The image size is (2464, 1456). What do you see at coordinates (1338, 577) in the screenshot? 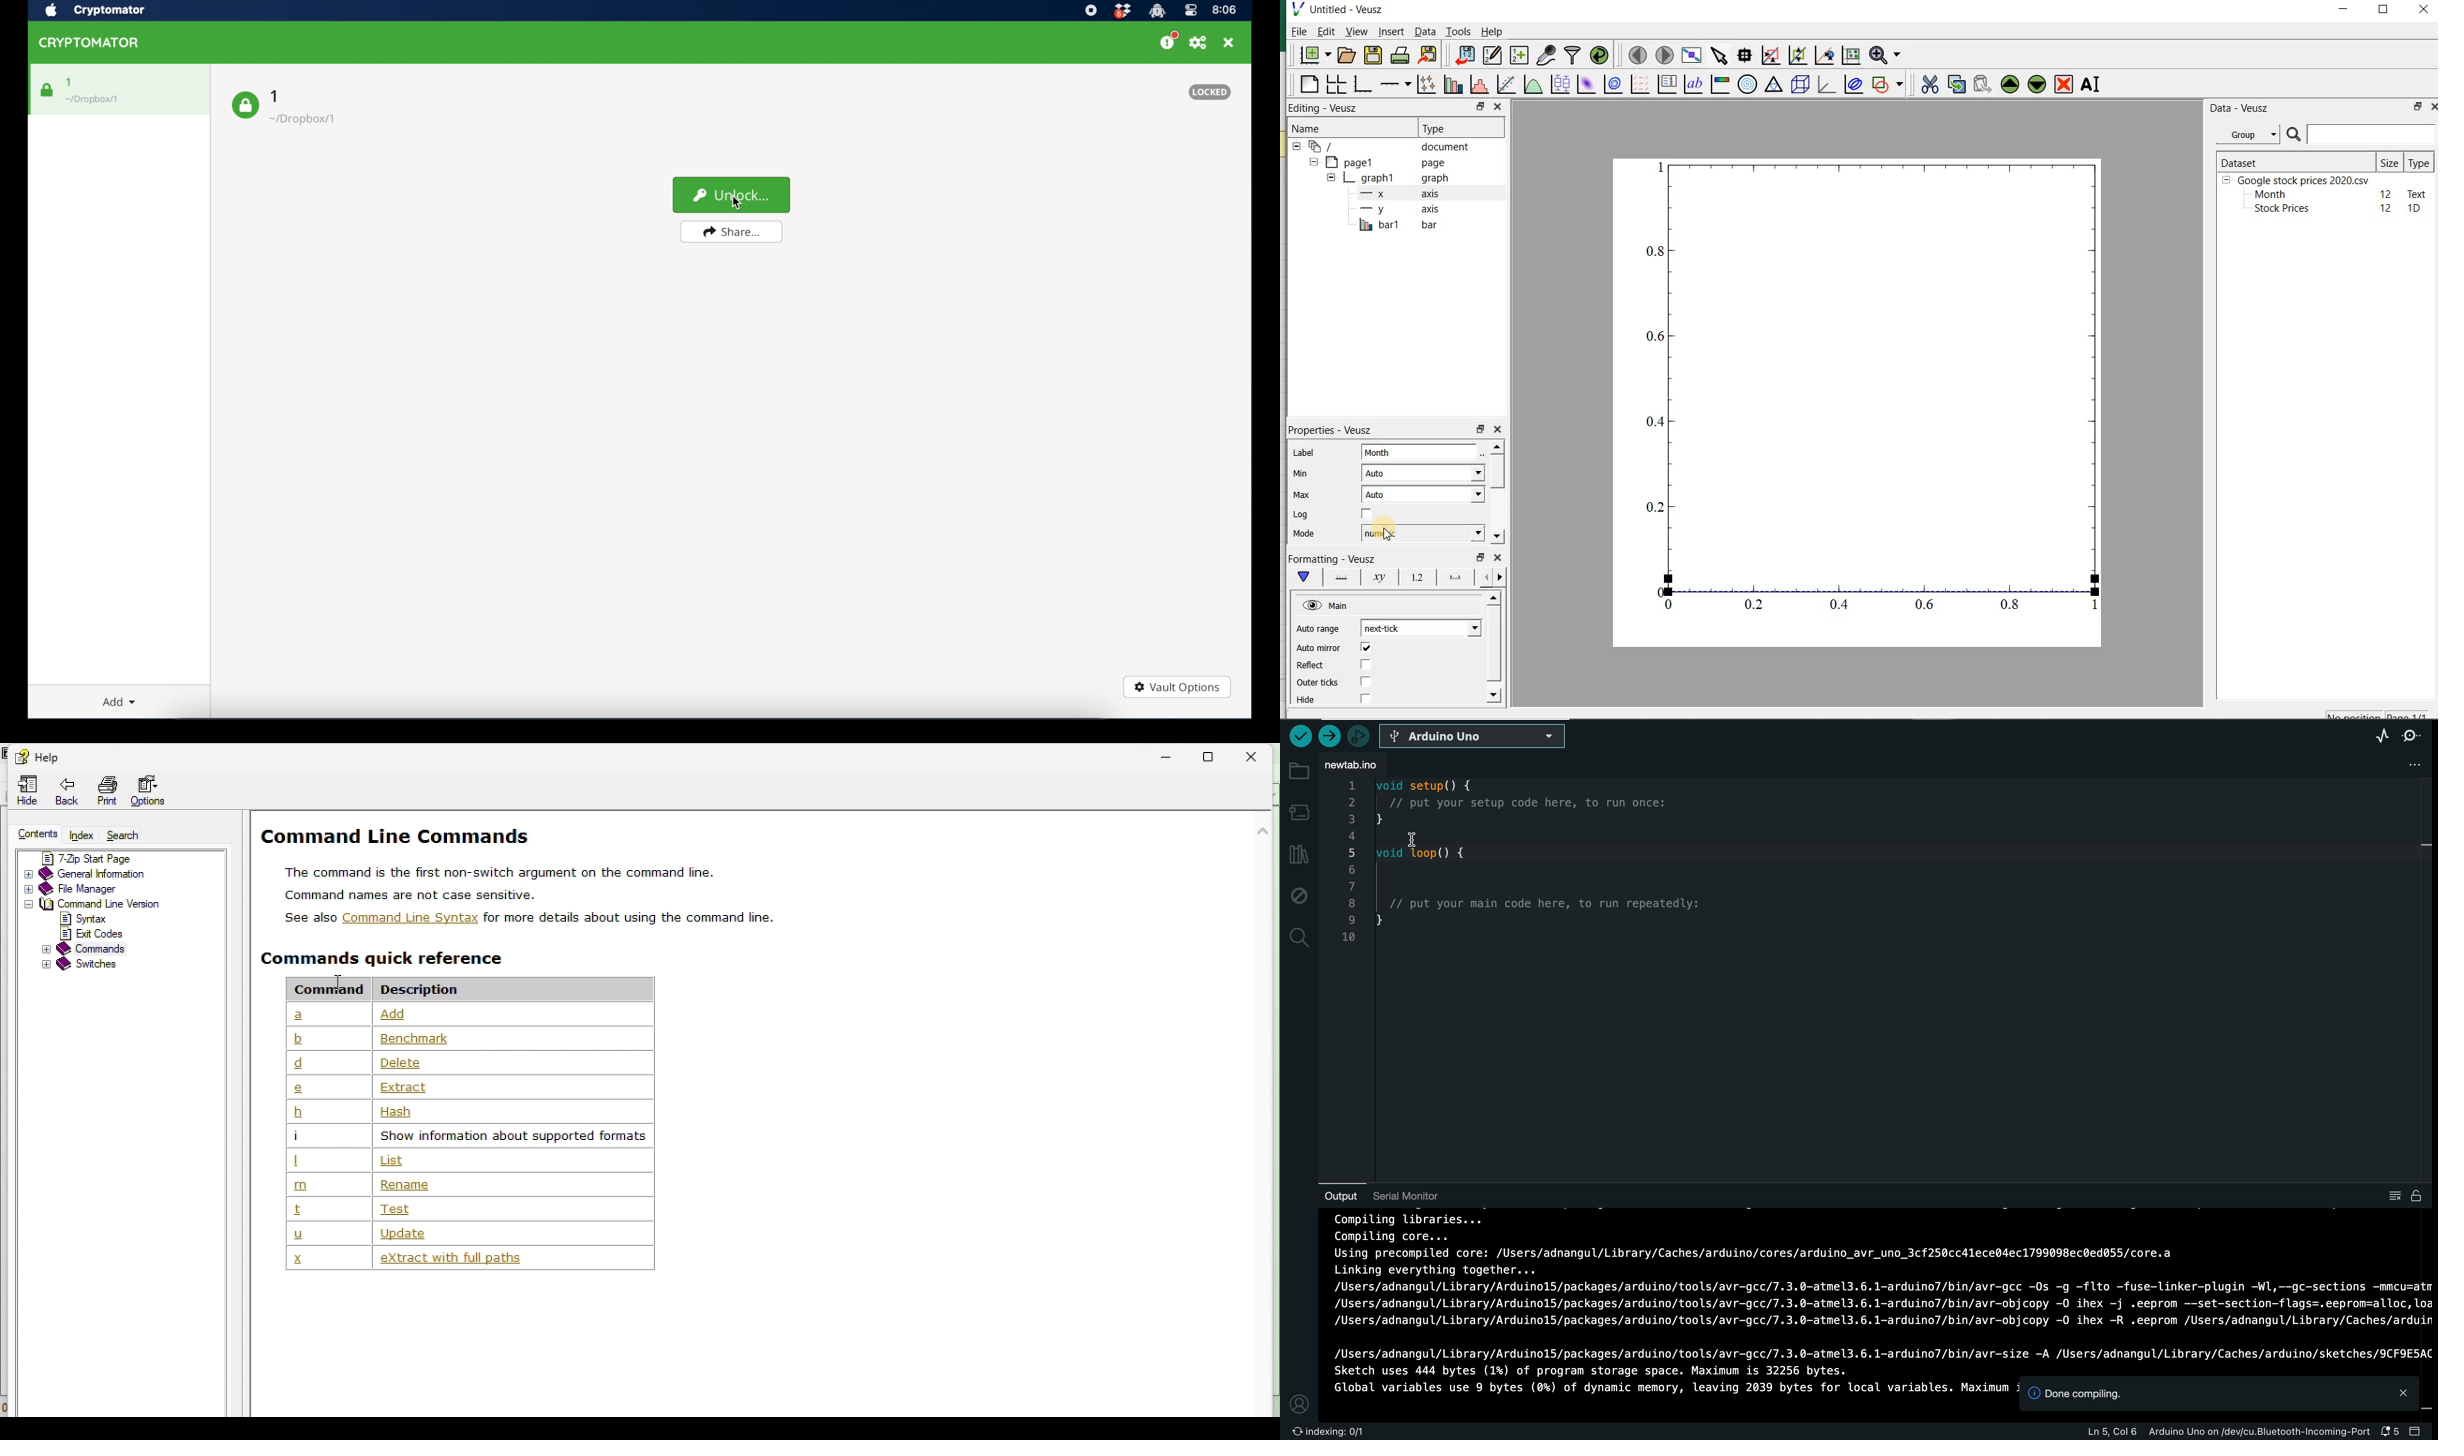
I see `axis line` at bounding box center [1338, 577].